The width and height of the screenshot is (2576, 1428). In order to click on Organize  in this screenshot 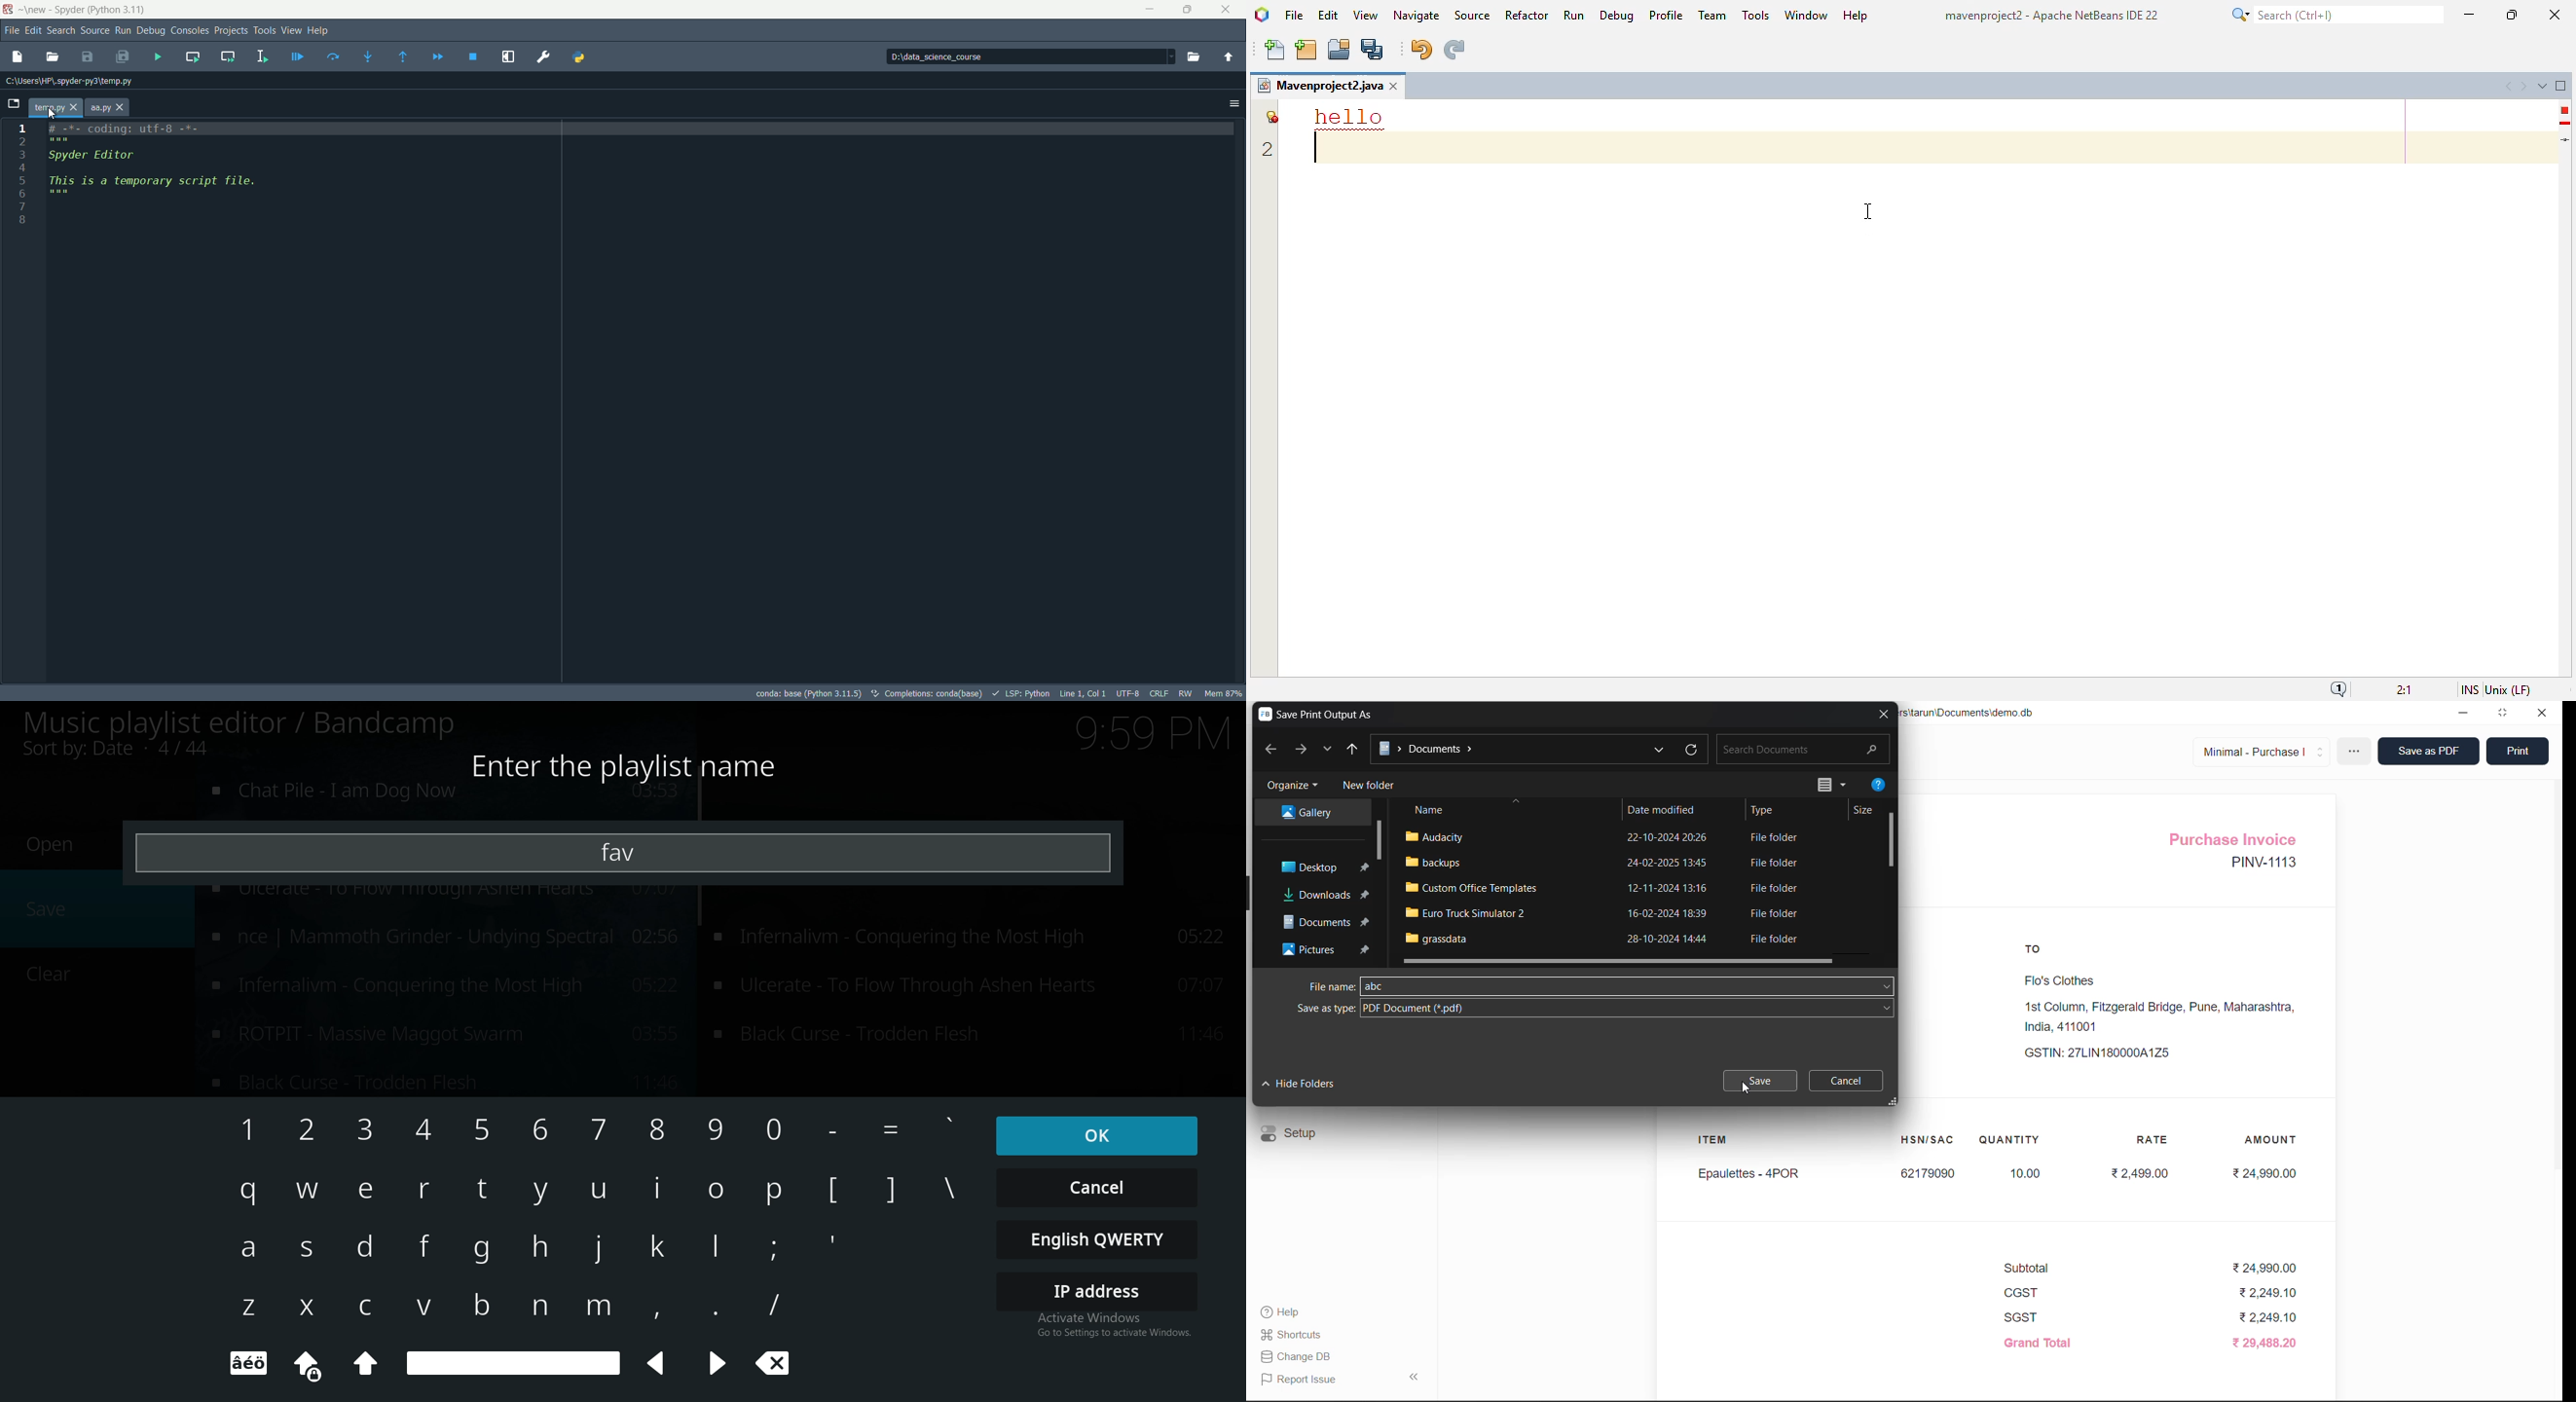, I will do `click(1291, 787)`.